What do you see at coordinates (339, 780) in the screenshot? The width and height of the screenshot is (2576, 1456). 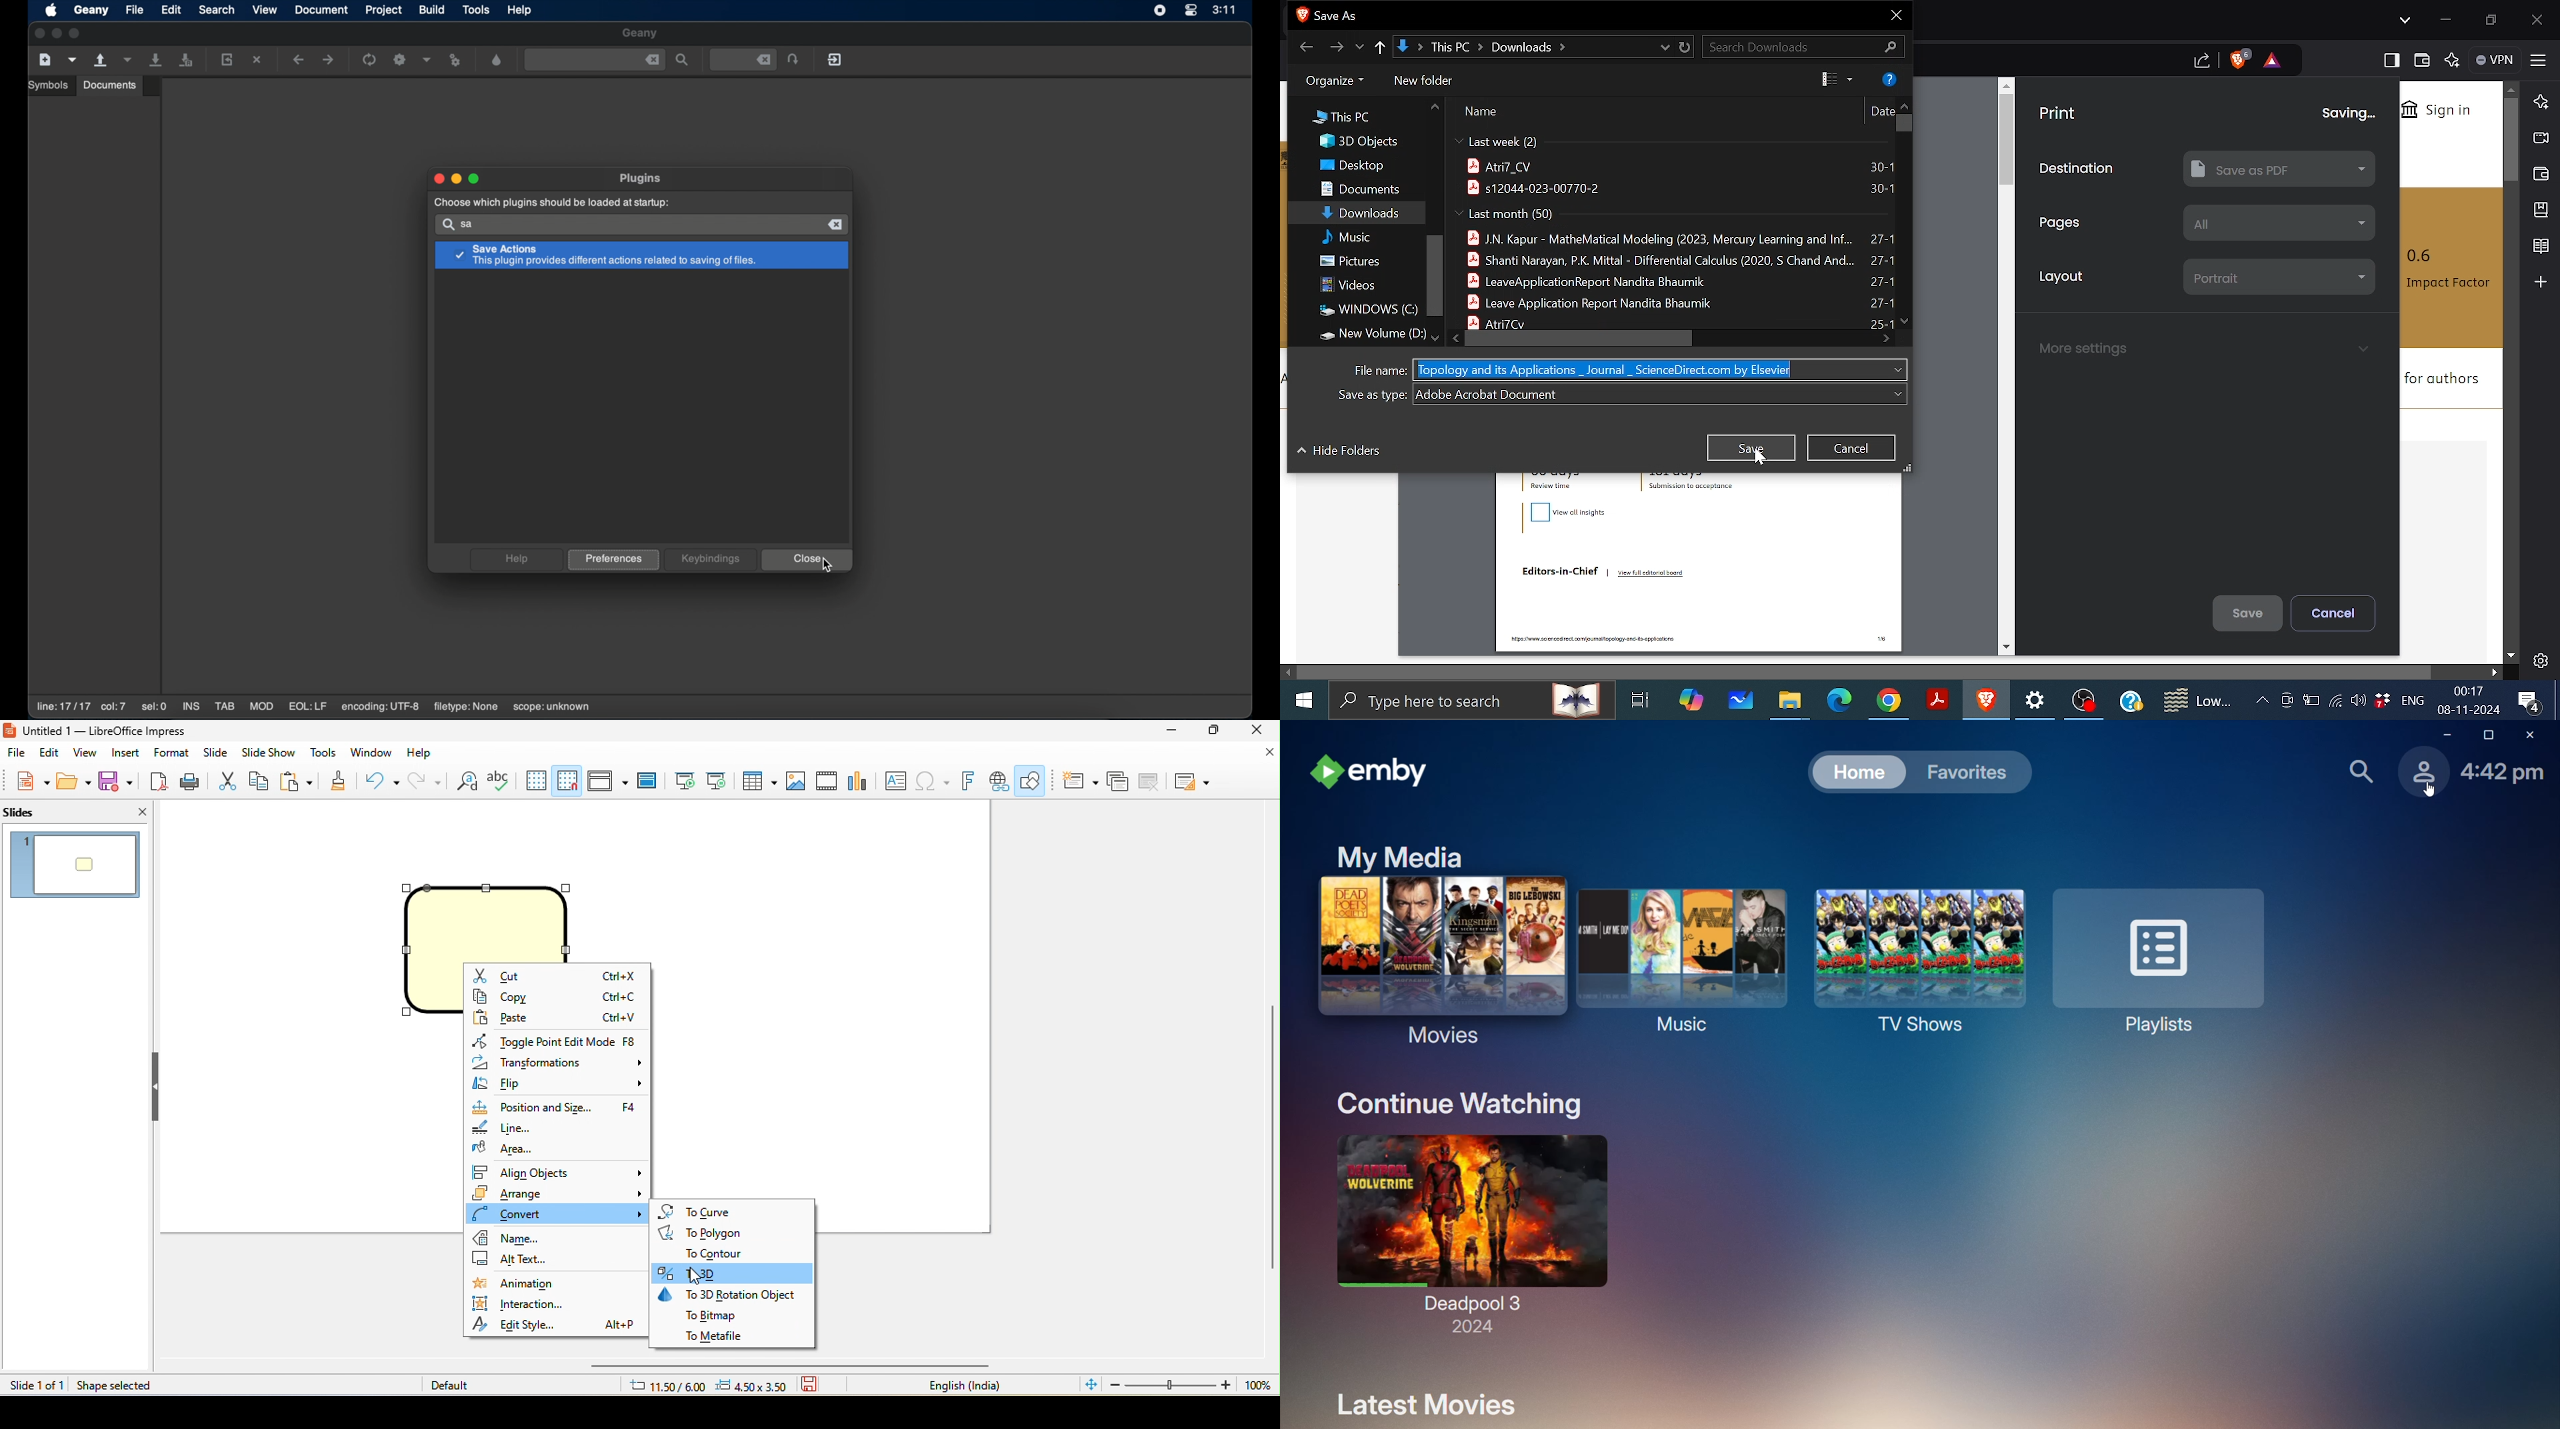 I see `clone formatting` at bounding box center [339, 780].